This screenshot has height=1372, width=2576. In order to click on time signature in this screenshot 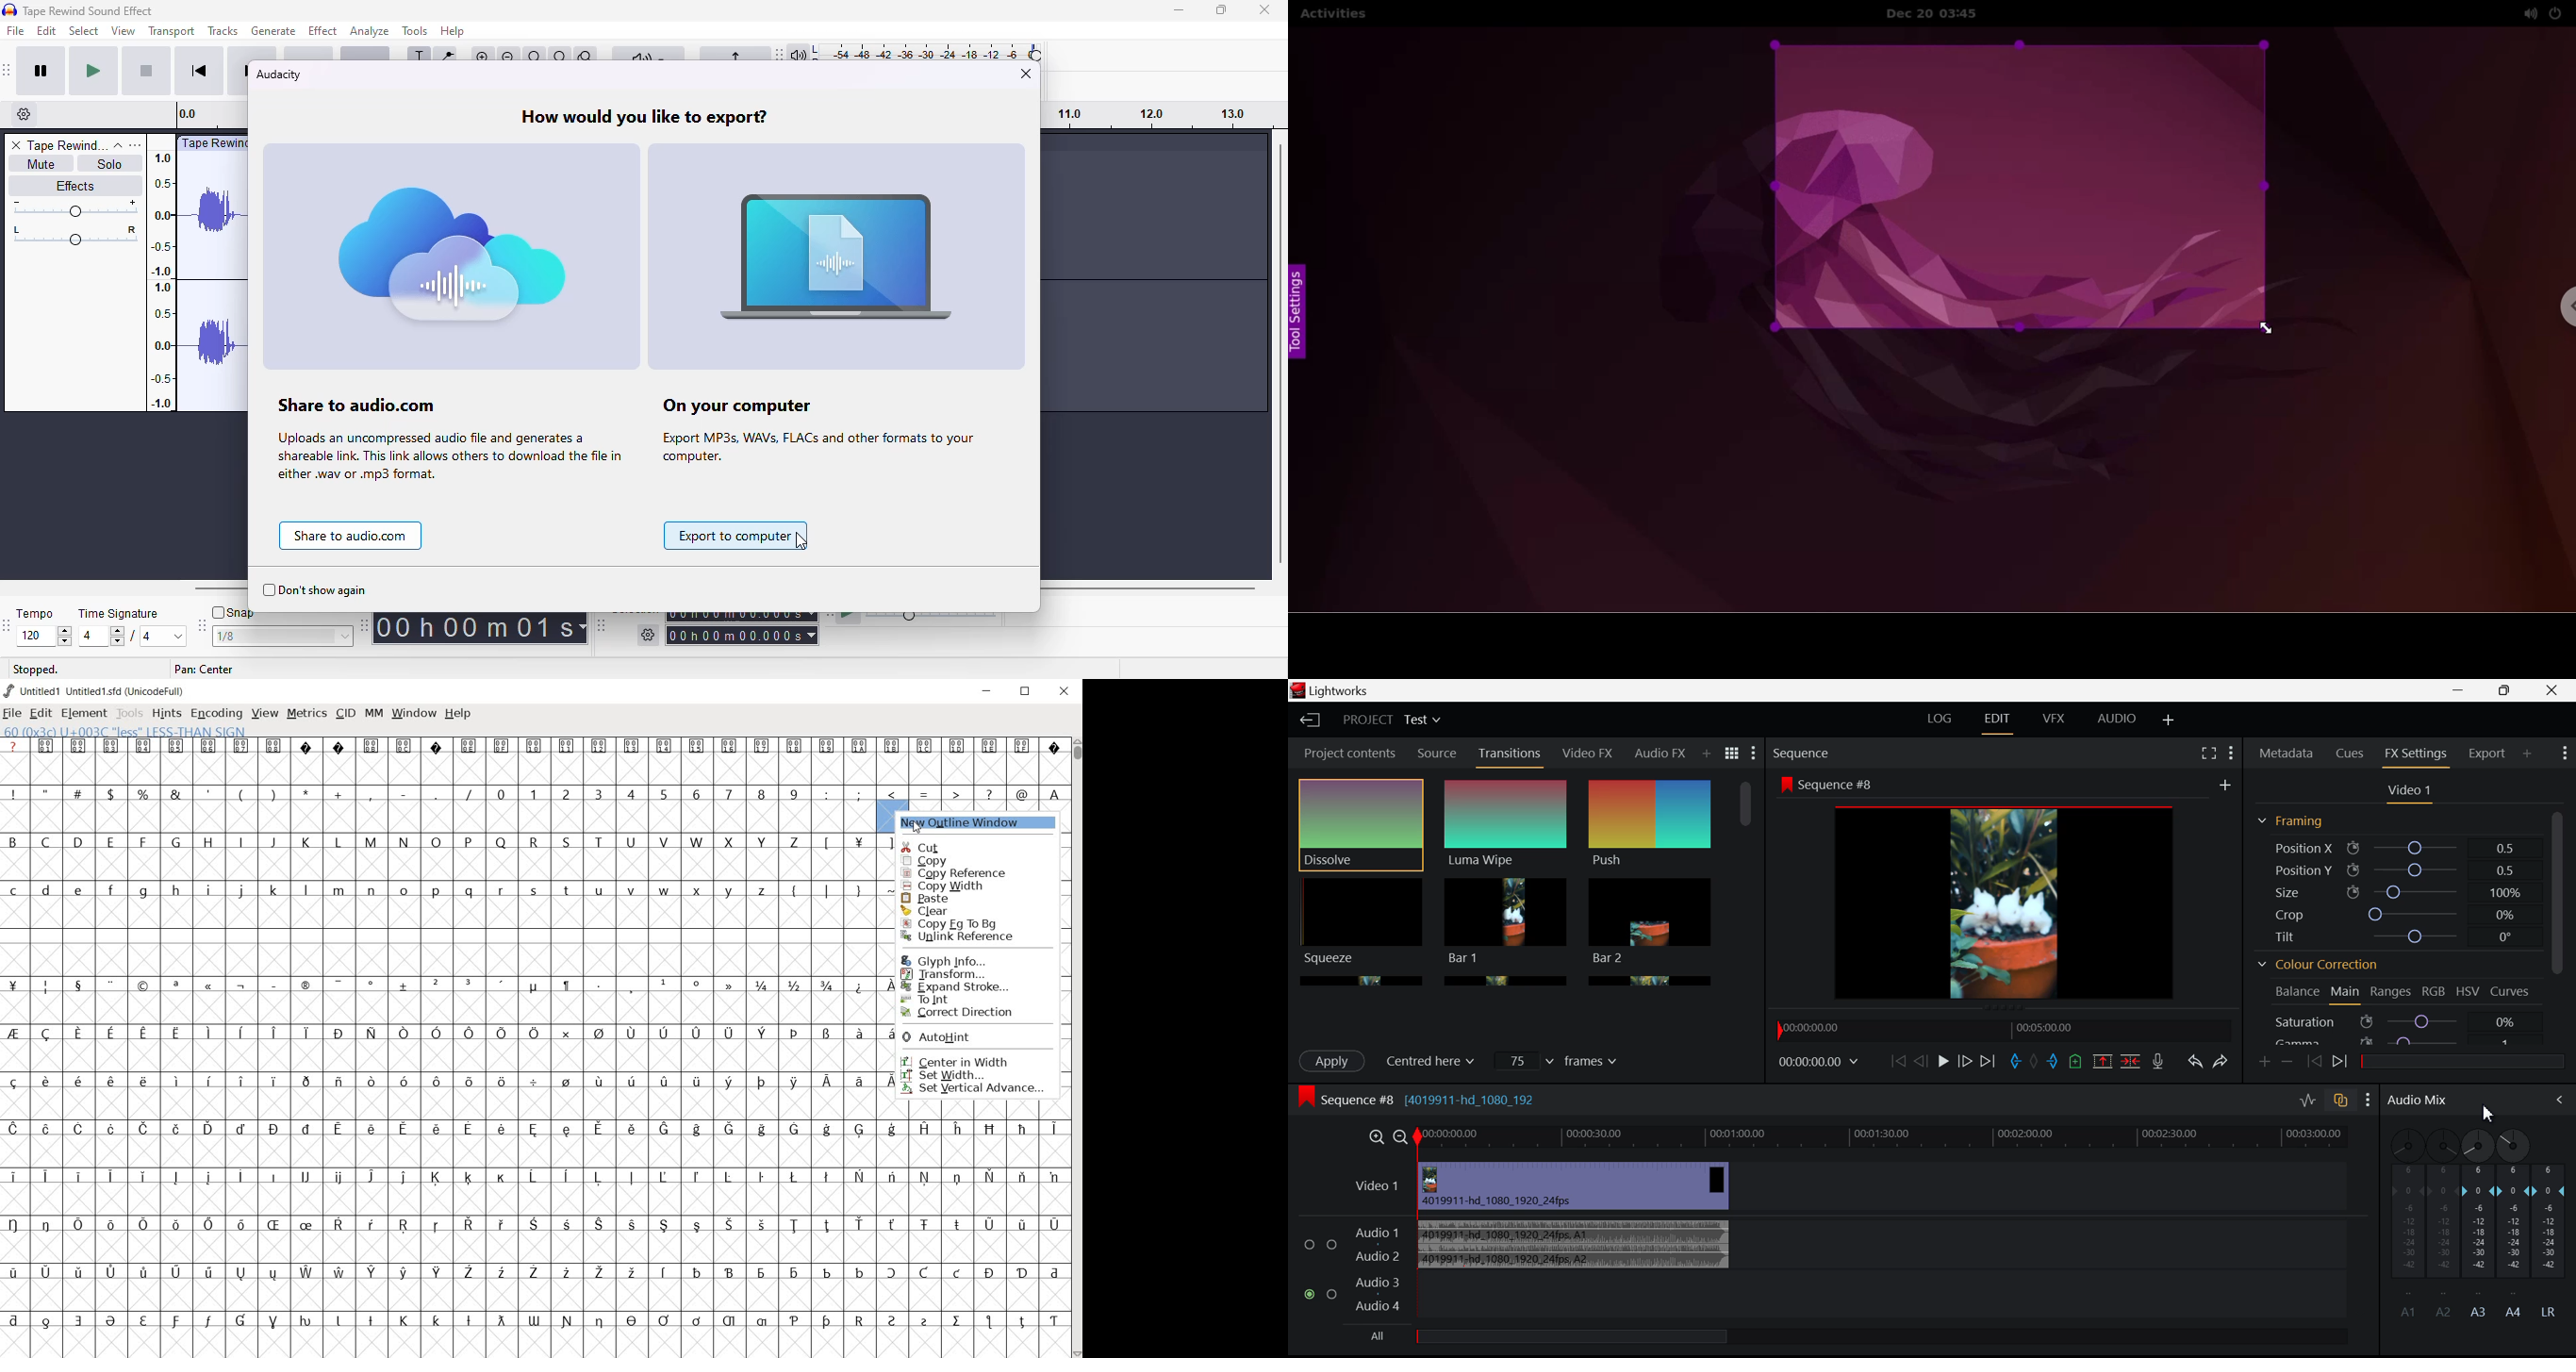, I will do `click(135, 628)`.